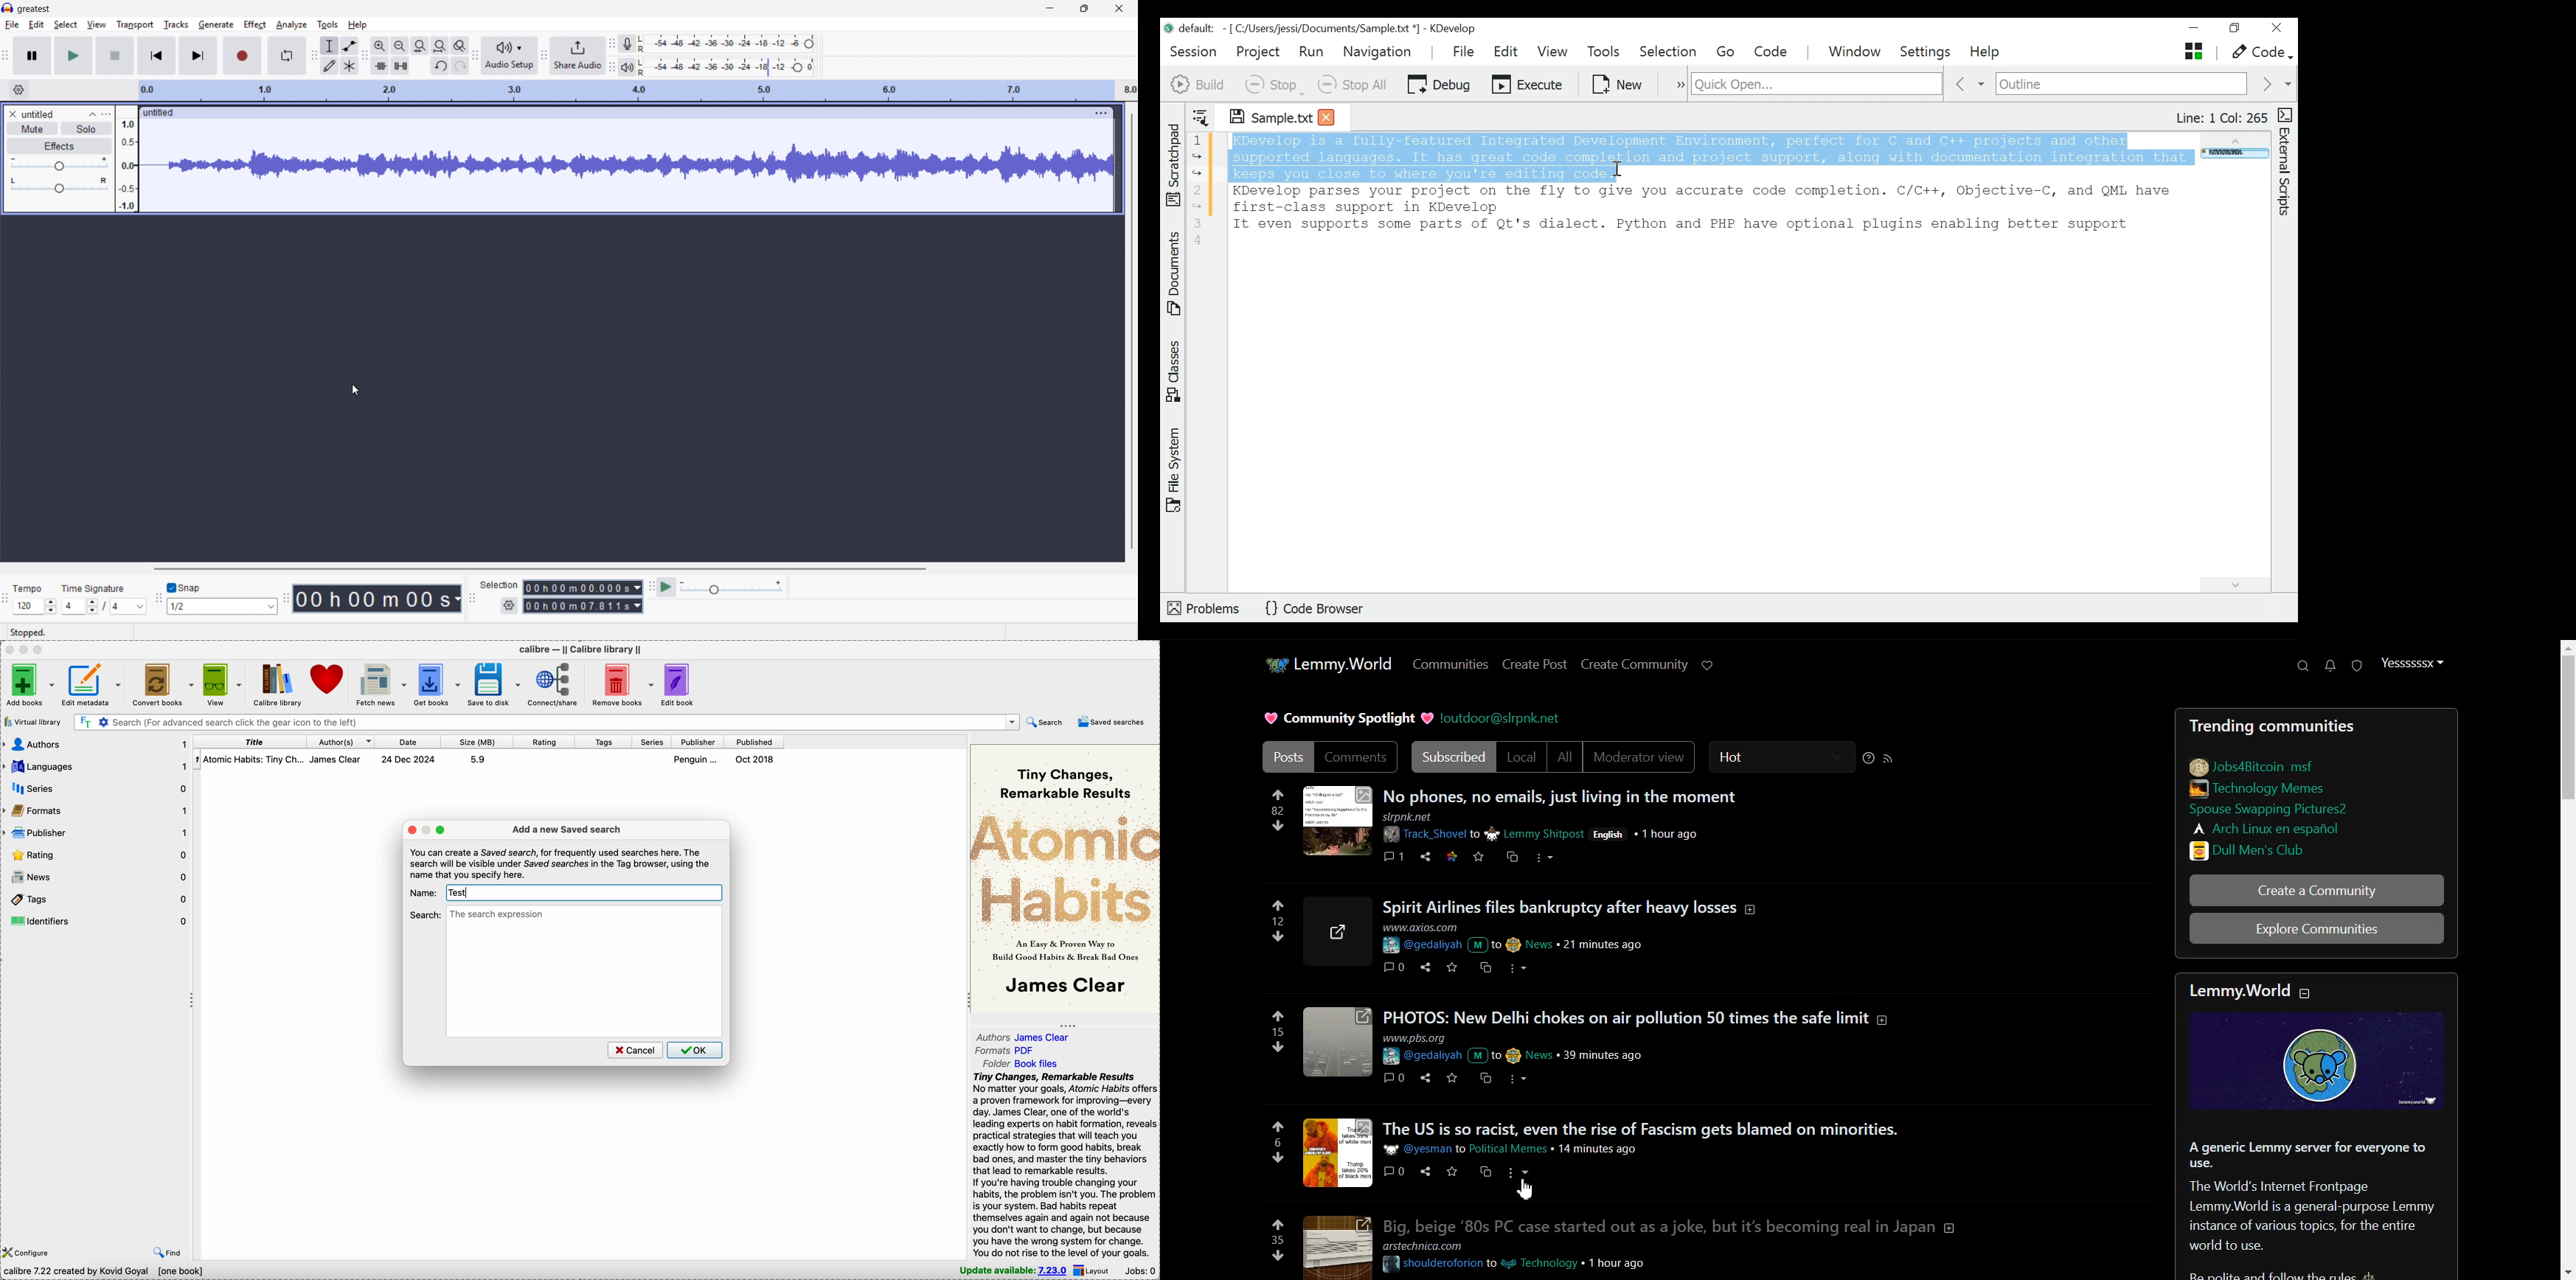 The height and width of the screenshot is (1288, 2576). Describe the element at coordinates (1869, 758) in the screenshot. I see `Sorting help` at that location.